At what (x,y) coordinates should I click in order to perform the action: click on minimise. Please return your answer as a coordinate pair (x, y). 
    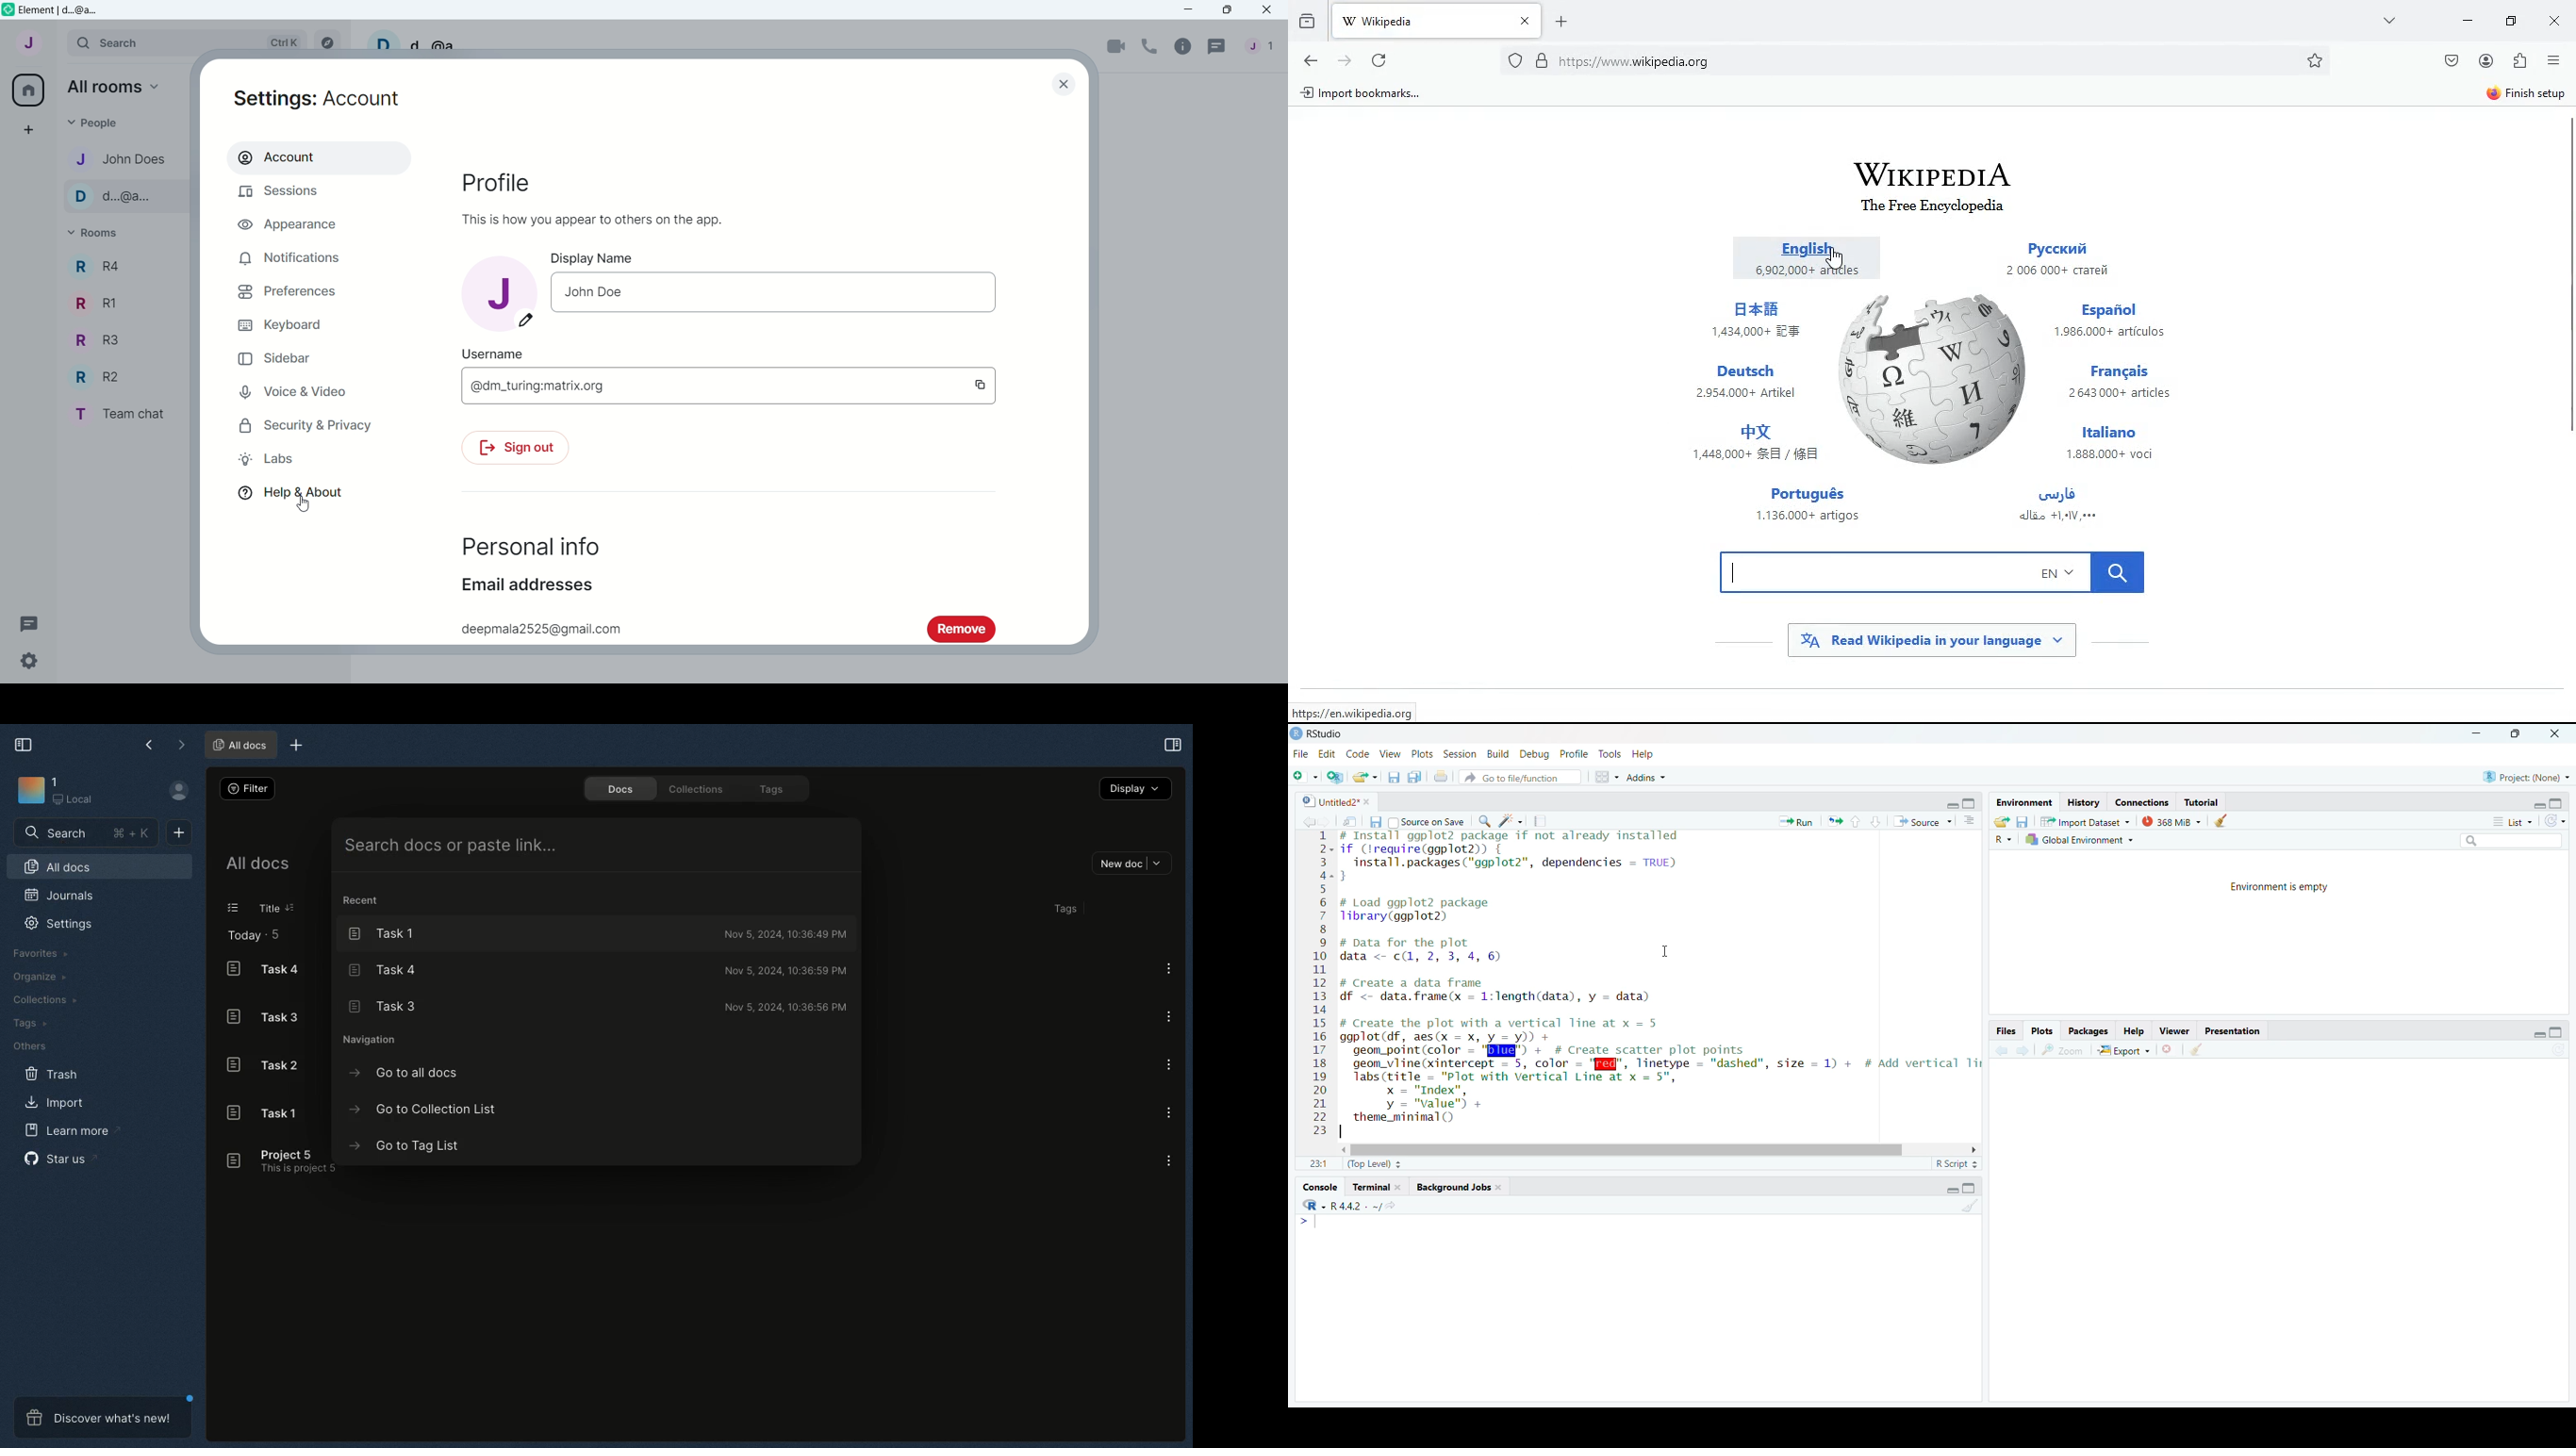
    Looking at the image, I should click on (2538, 1035).